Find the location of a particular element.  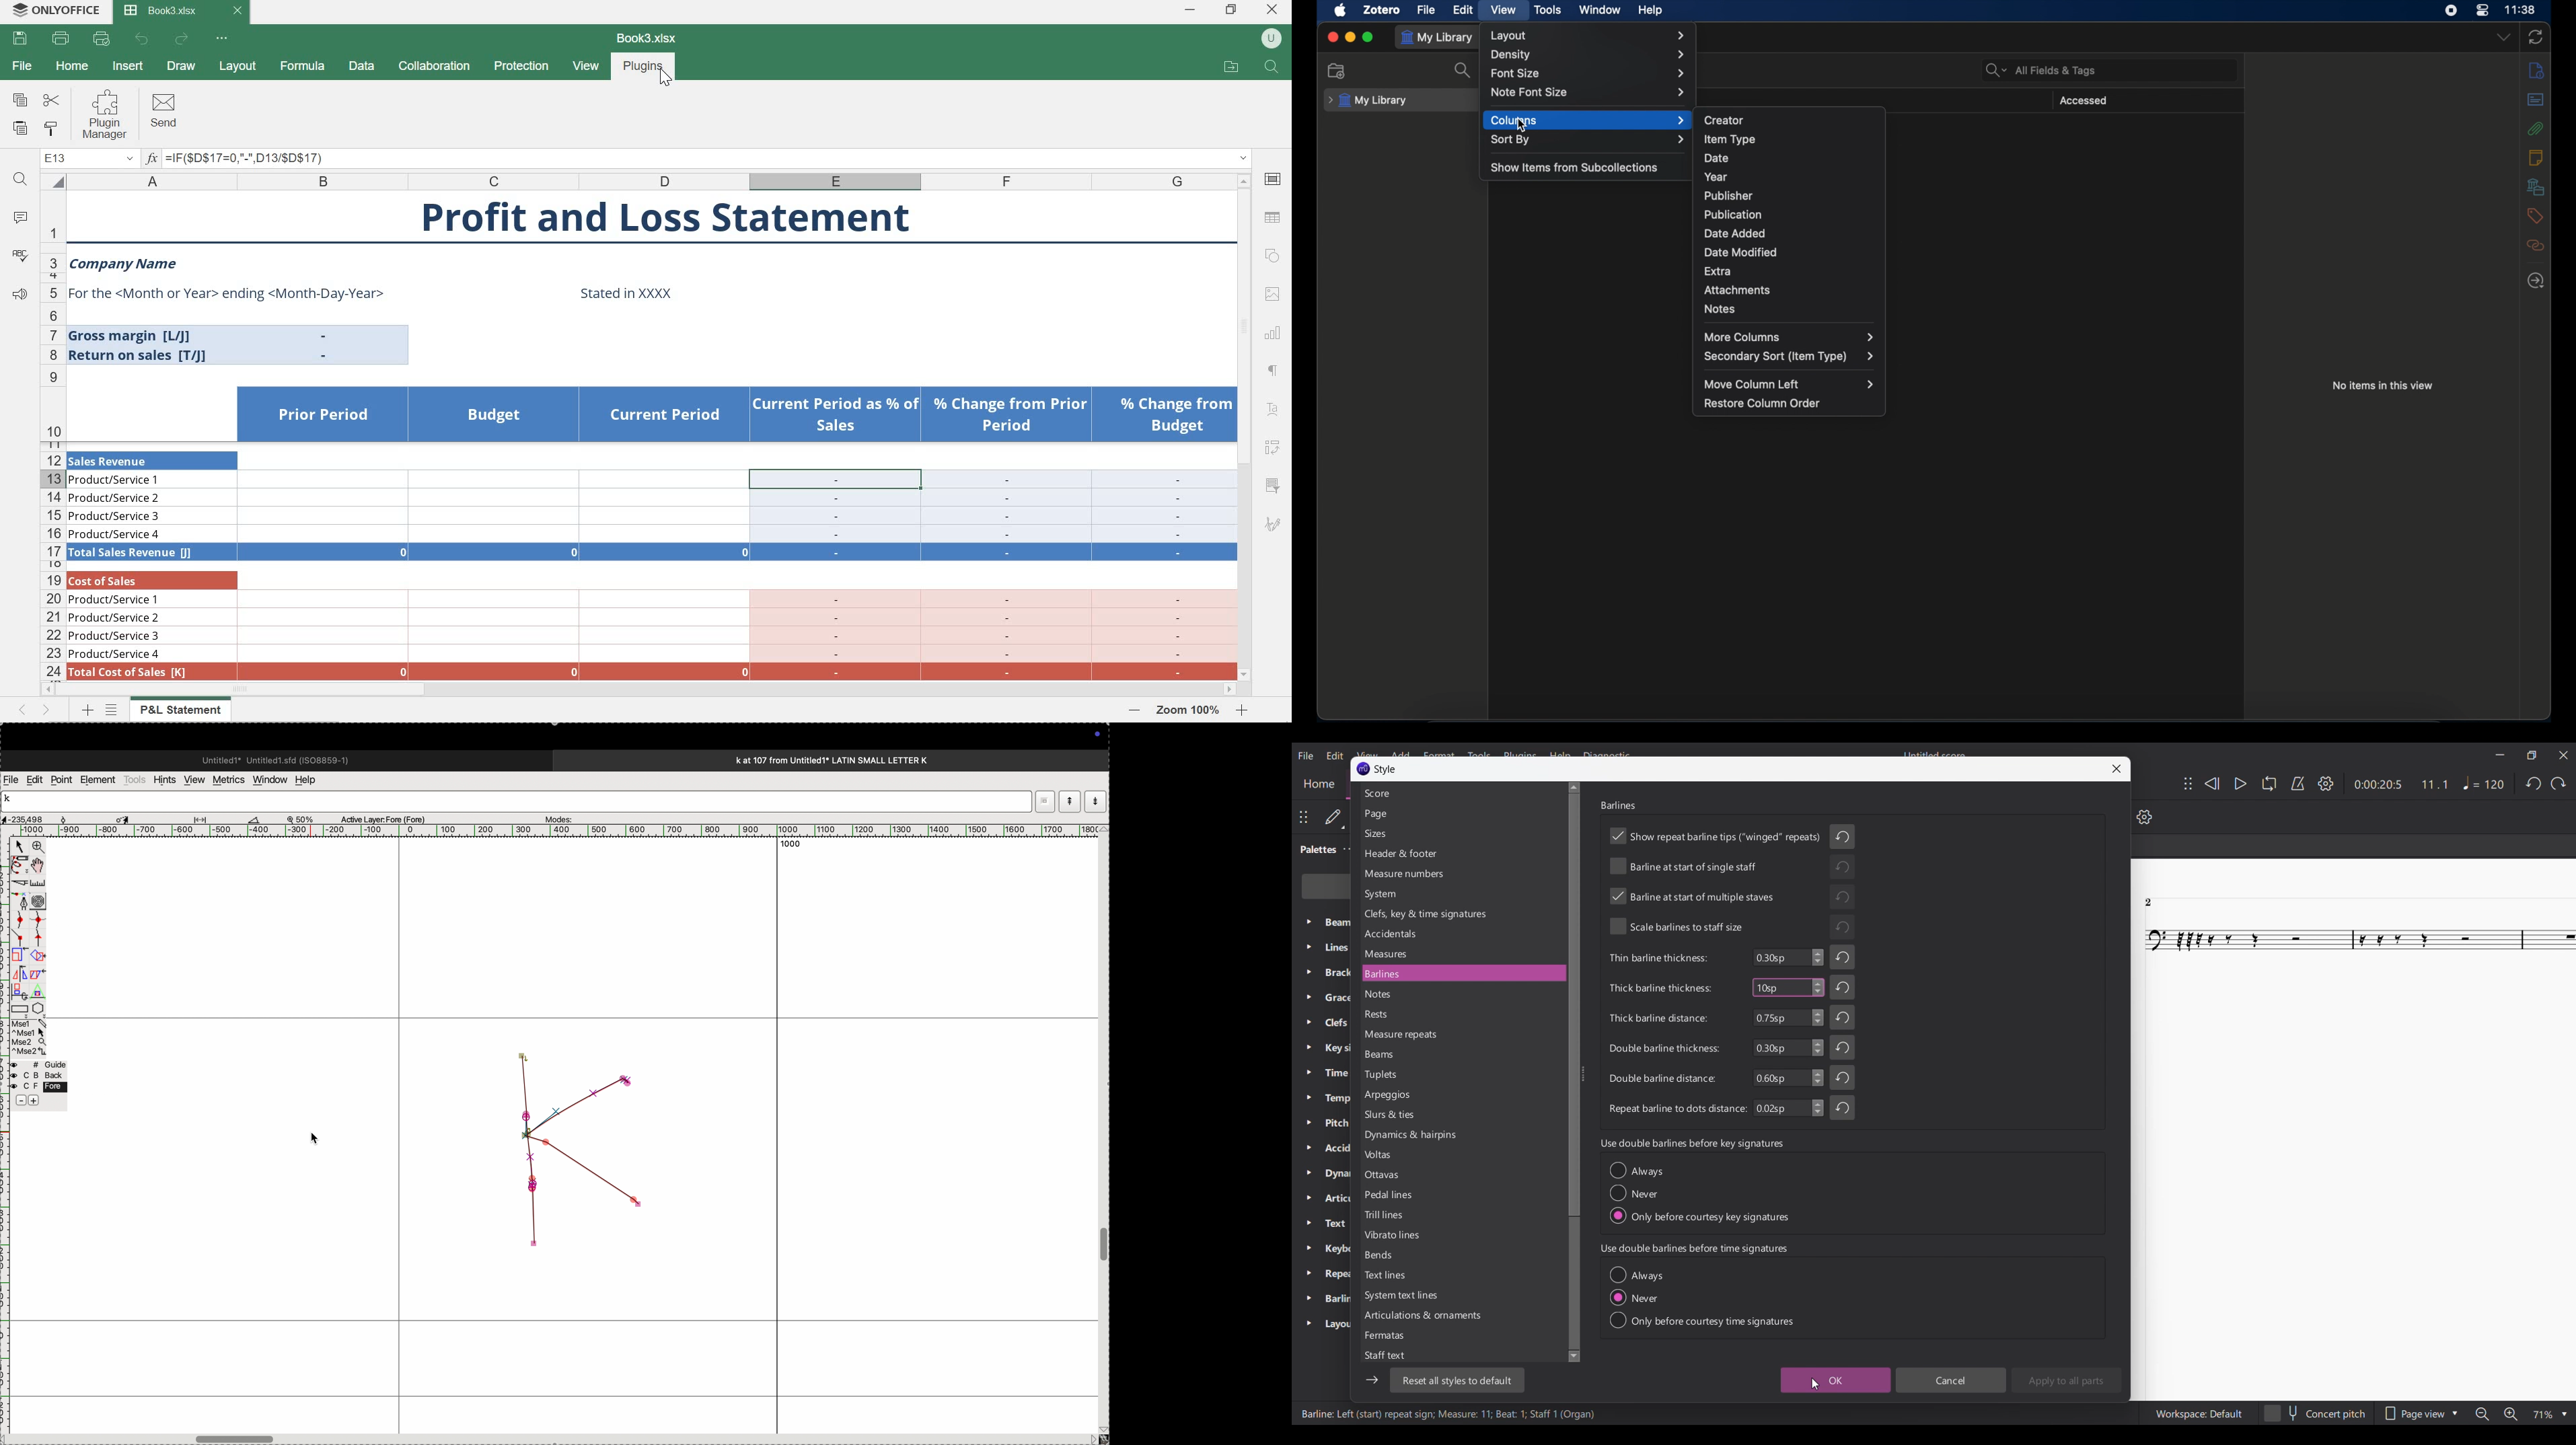

related is located at coordinates (2535, 246).